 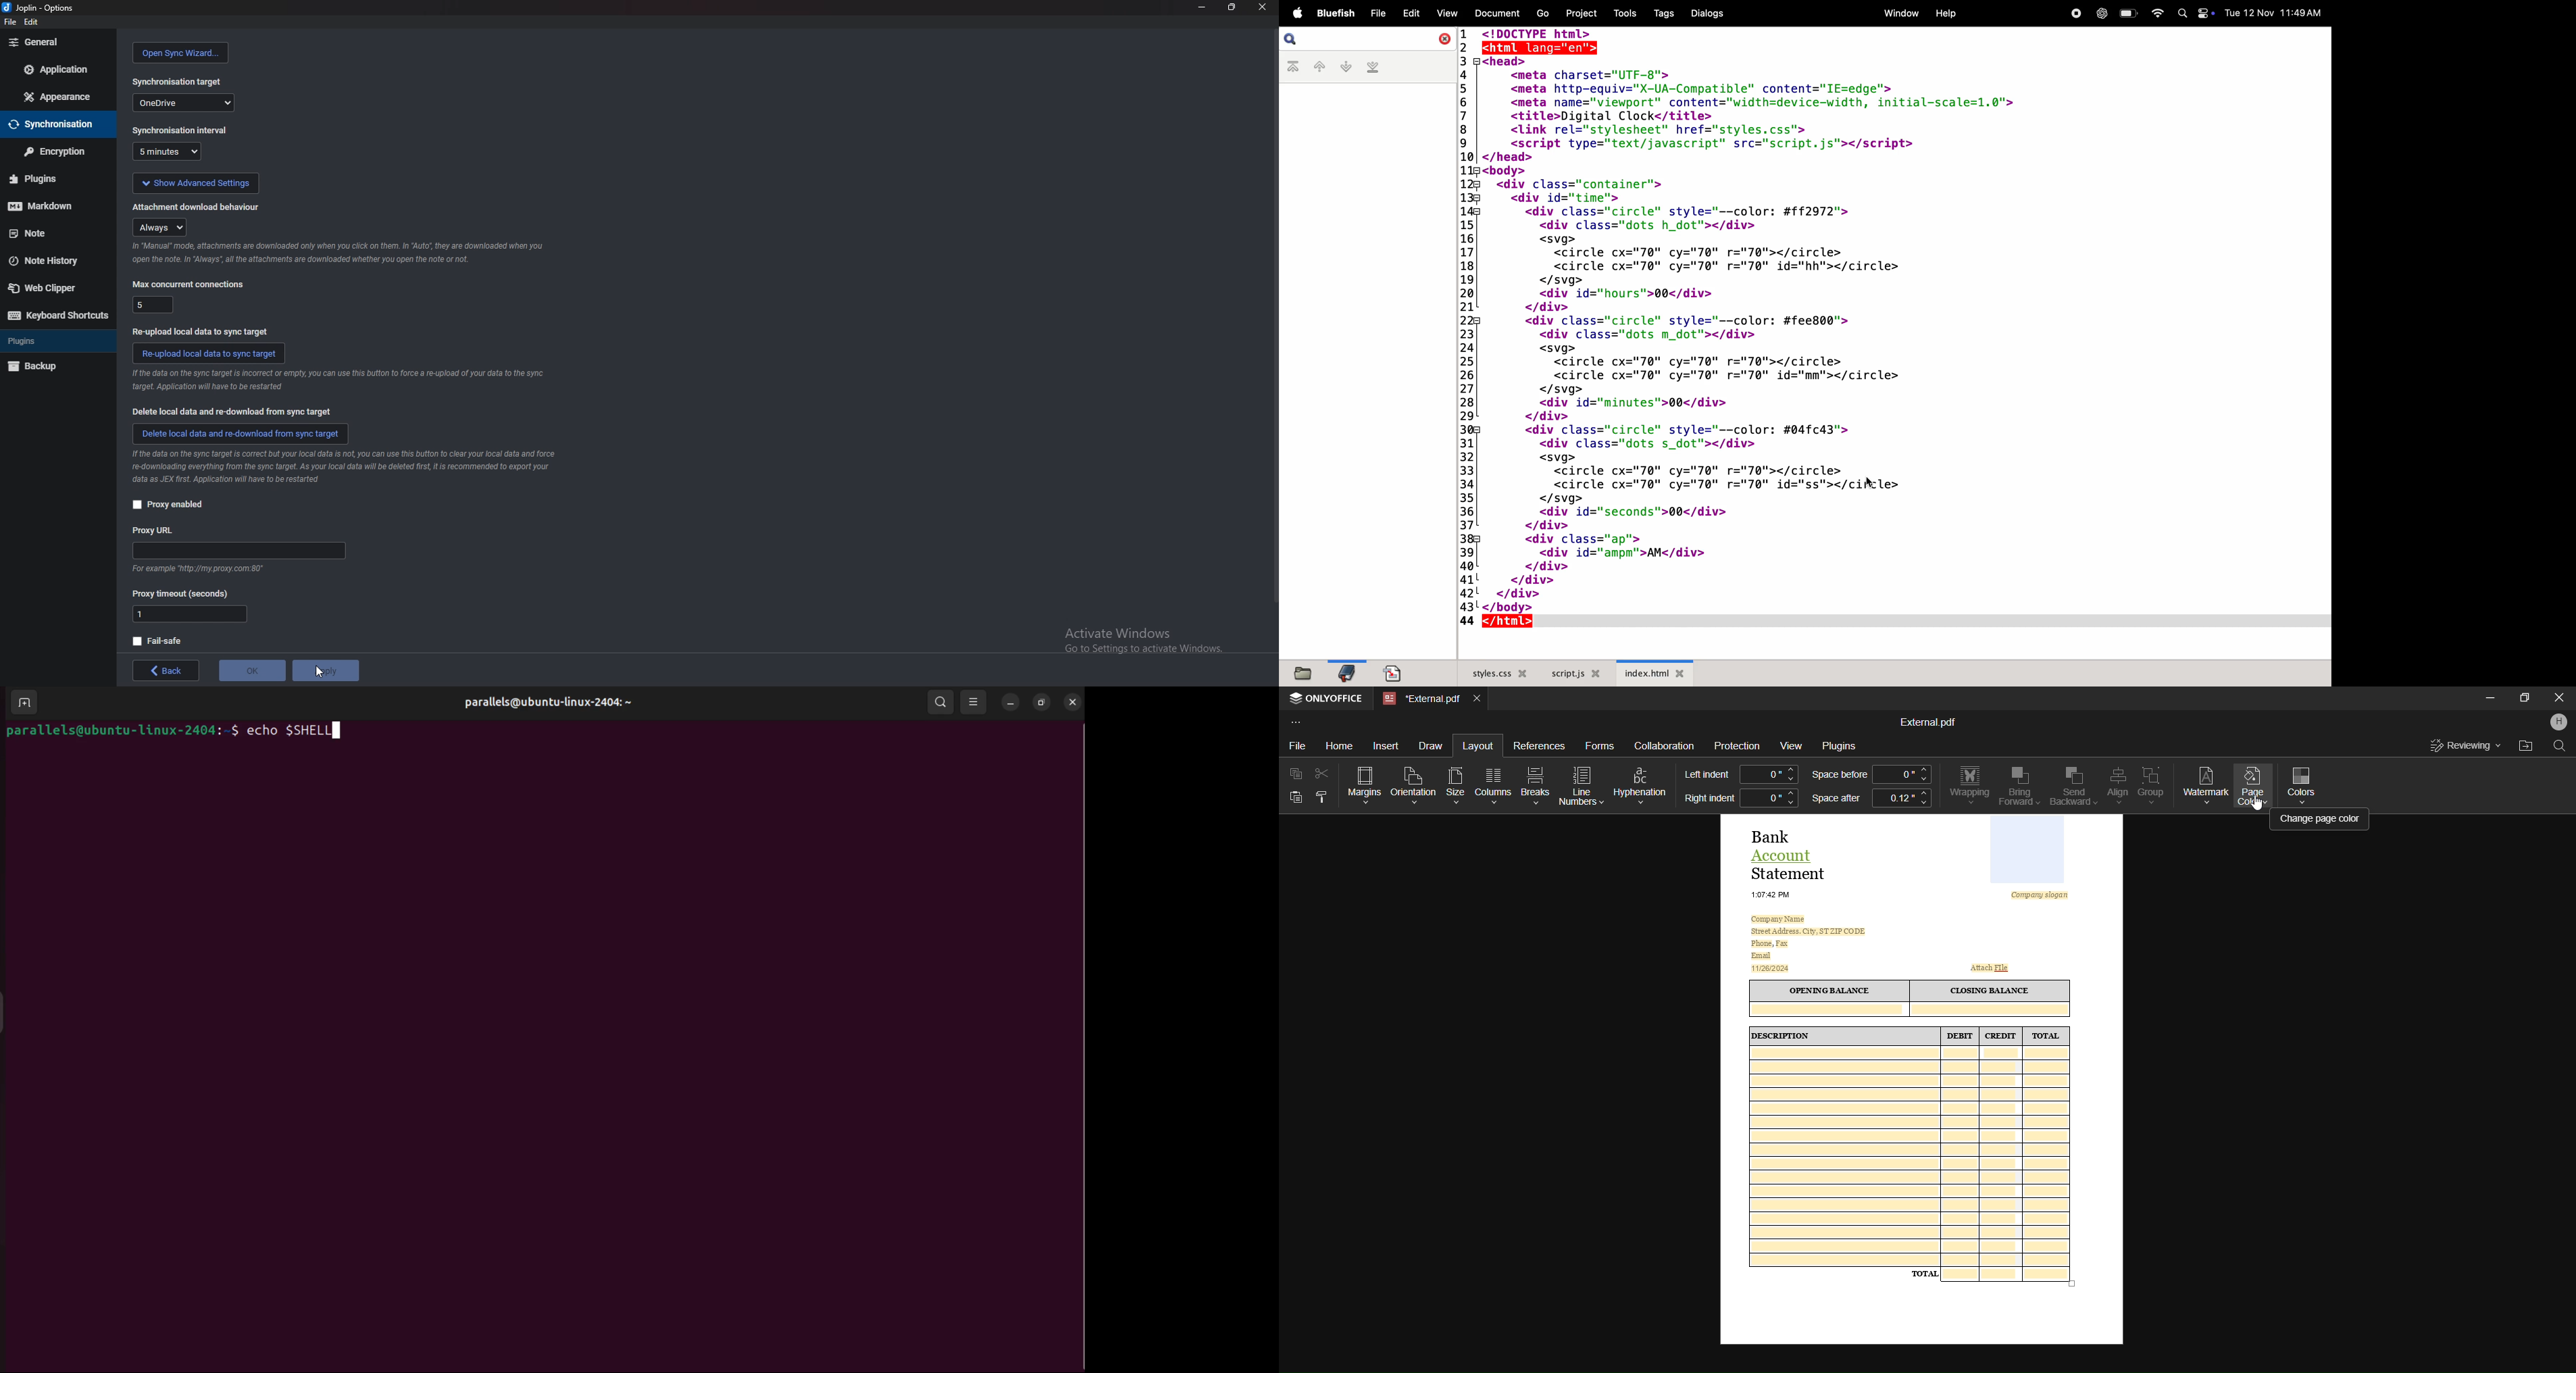 What do you see at coordinates (1433, 744) in the screenshot?
I see `Draw` at bounding box center [1433, 744].